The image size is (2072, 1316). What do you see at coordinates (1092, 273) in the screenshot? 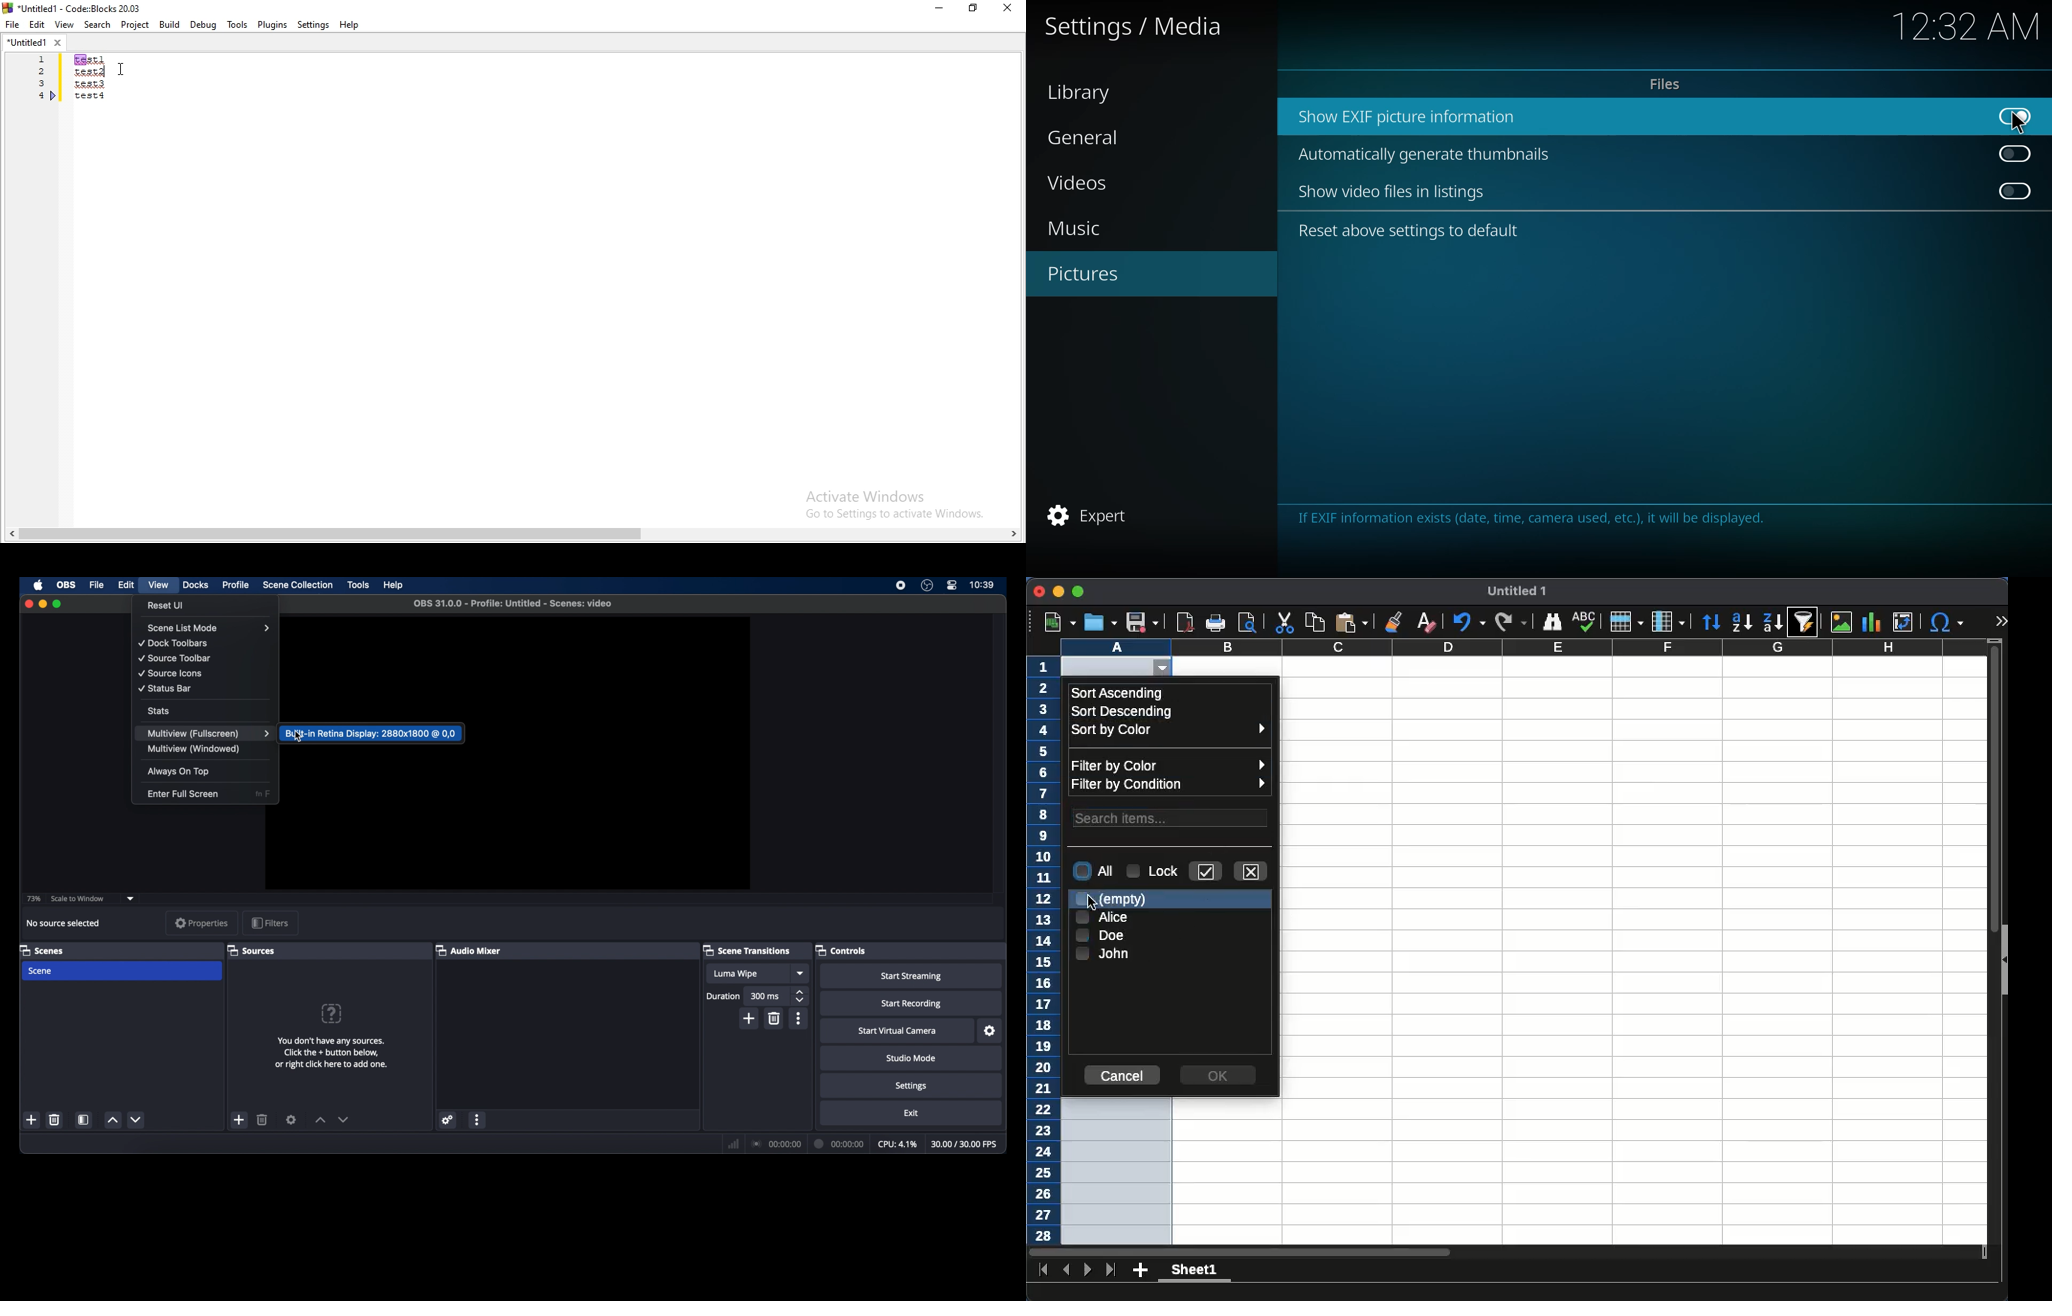
I see `pictures` at bounding box center [1092, 273].